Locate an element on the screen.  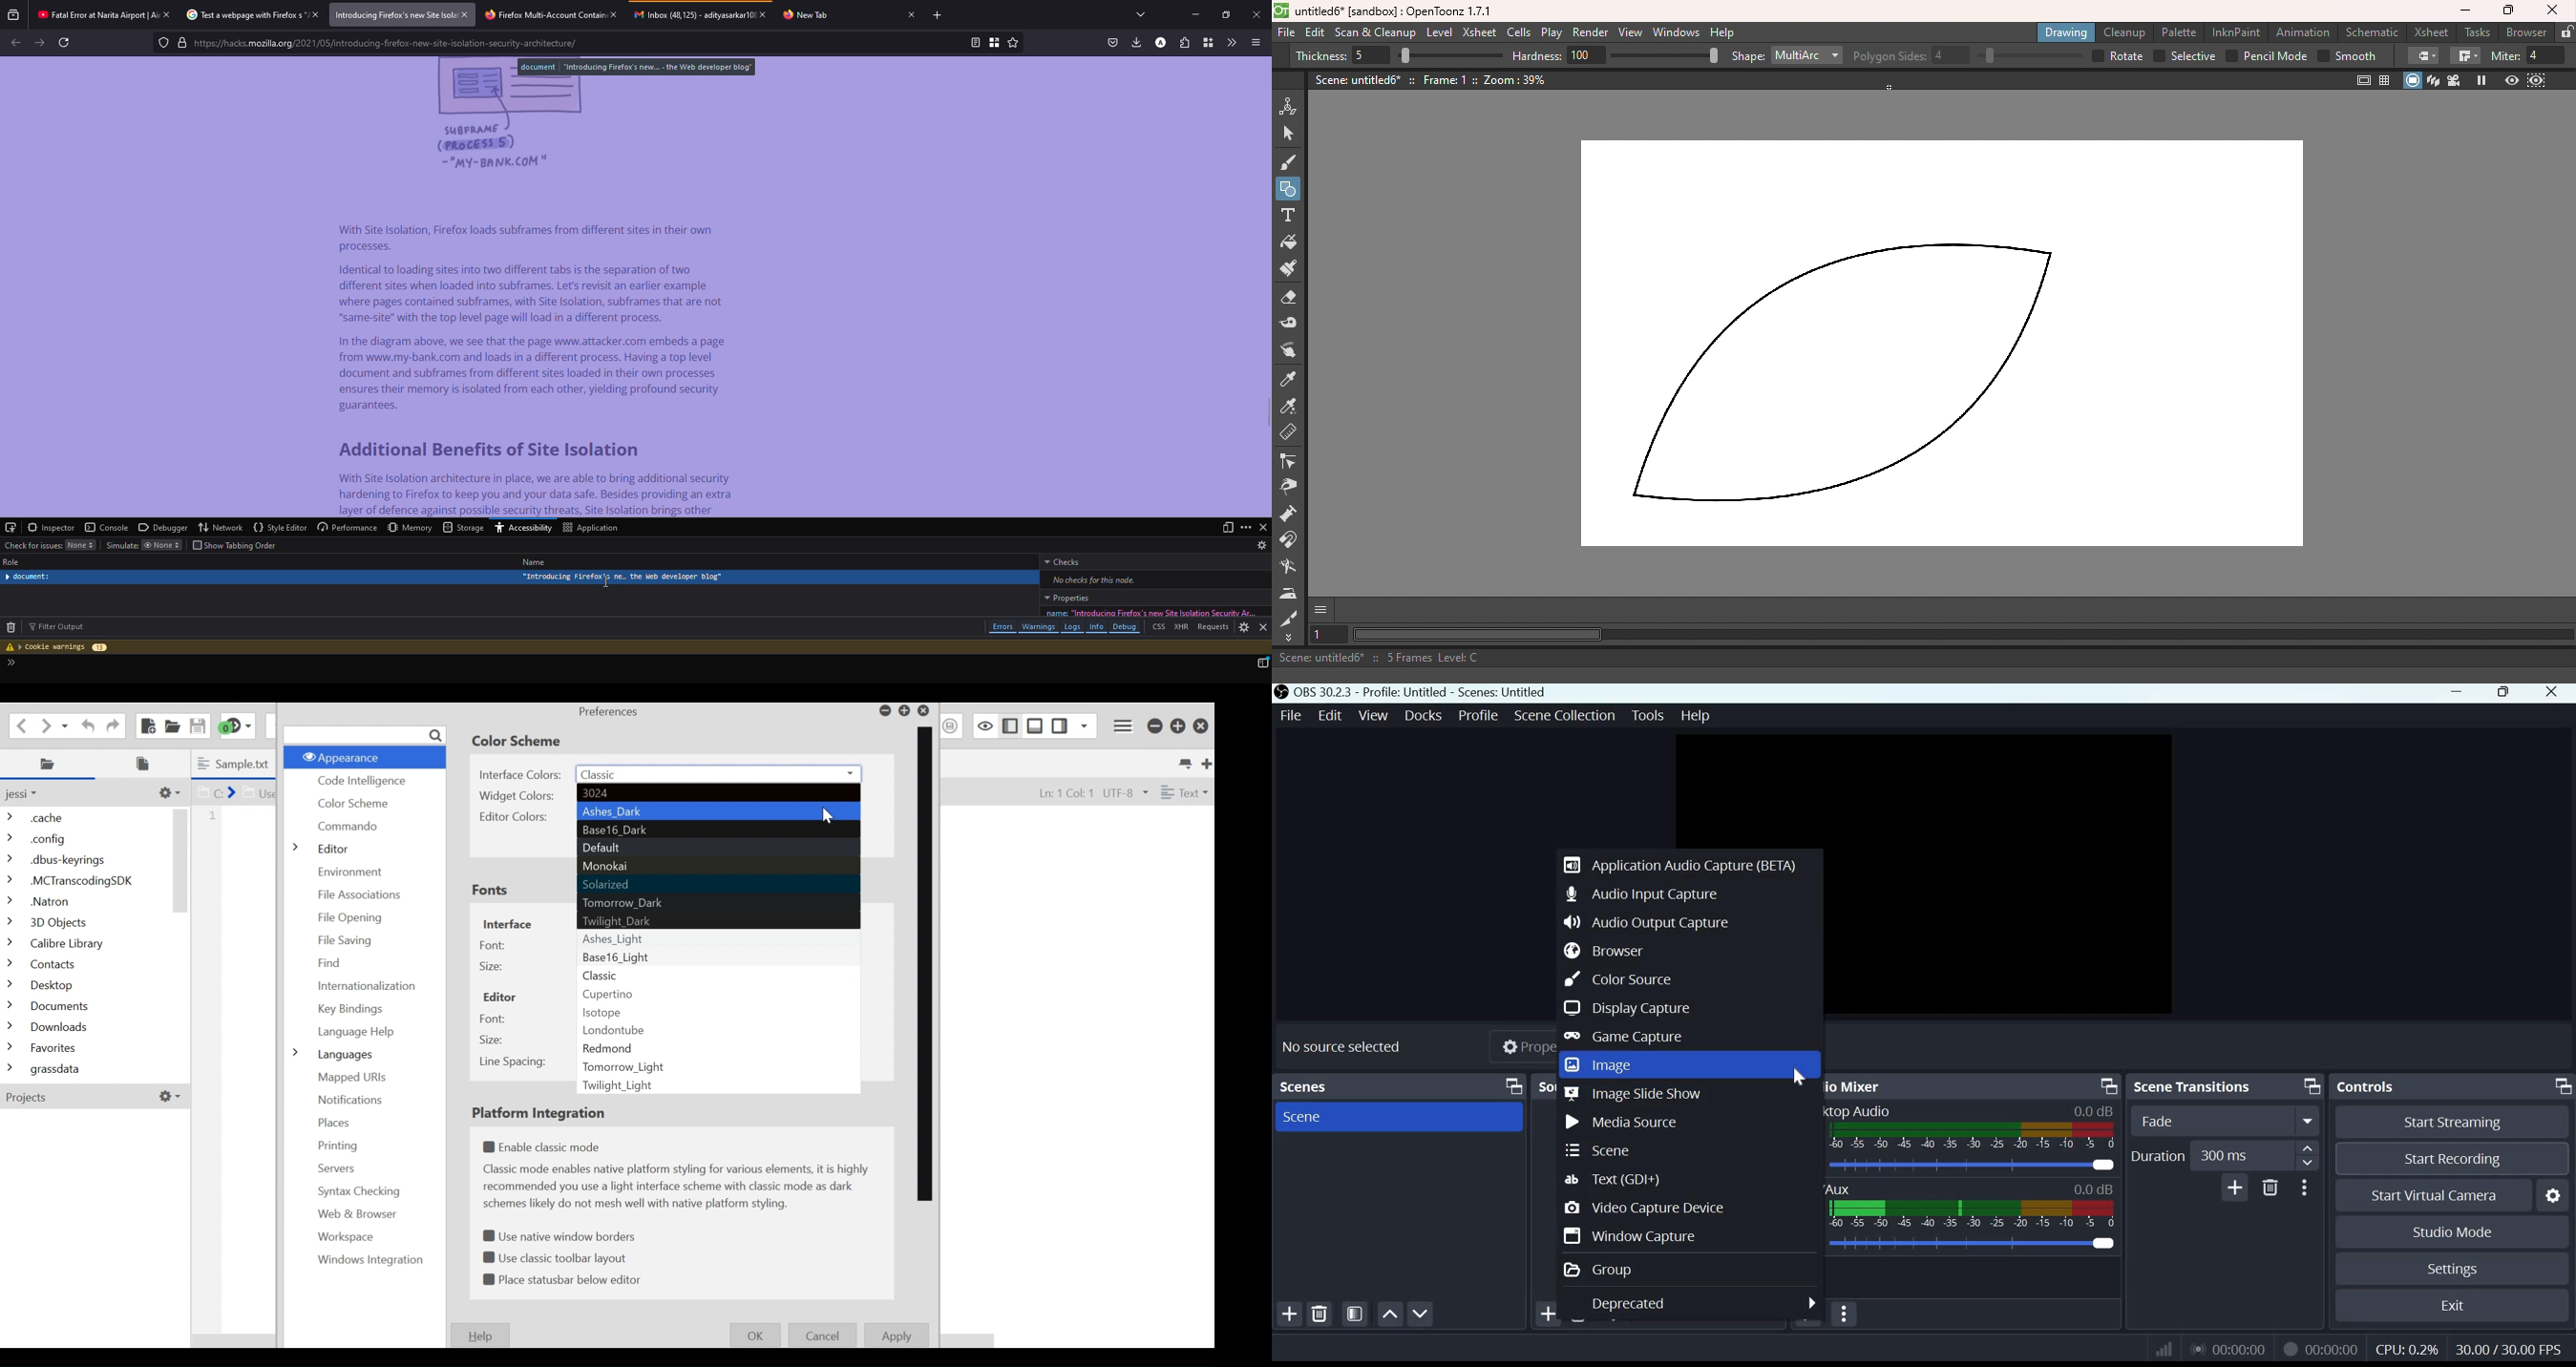
performance is located at coordinates (348, 527).